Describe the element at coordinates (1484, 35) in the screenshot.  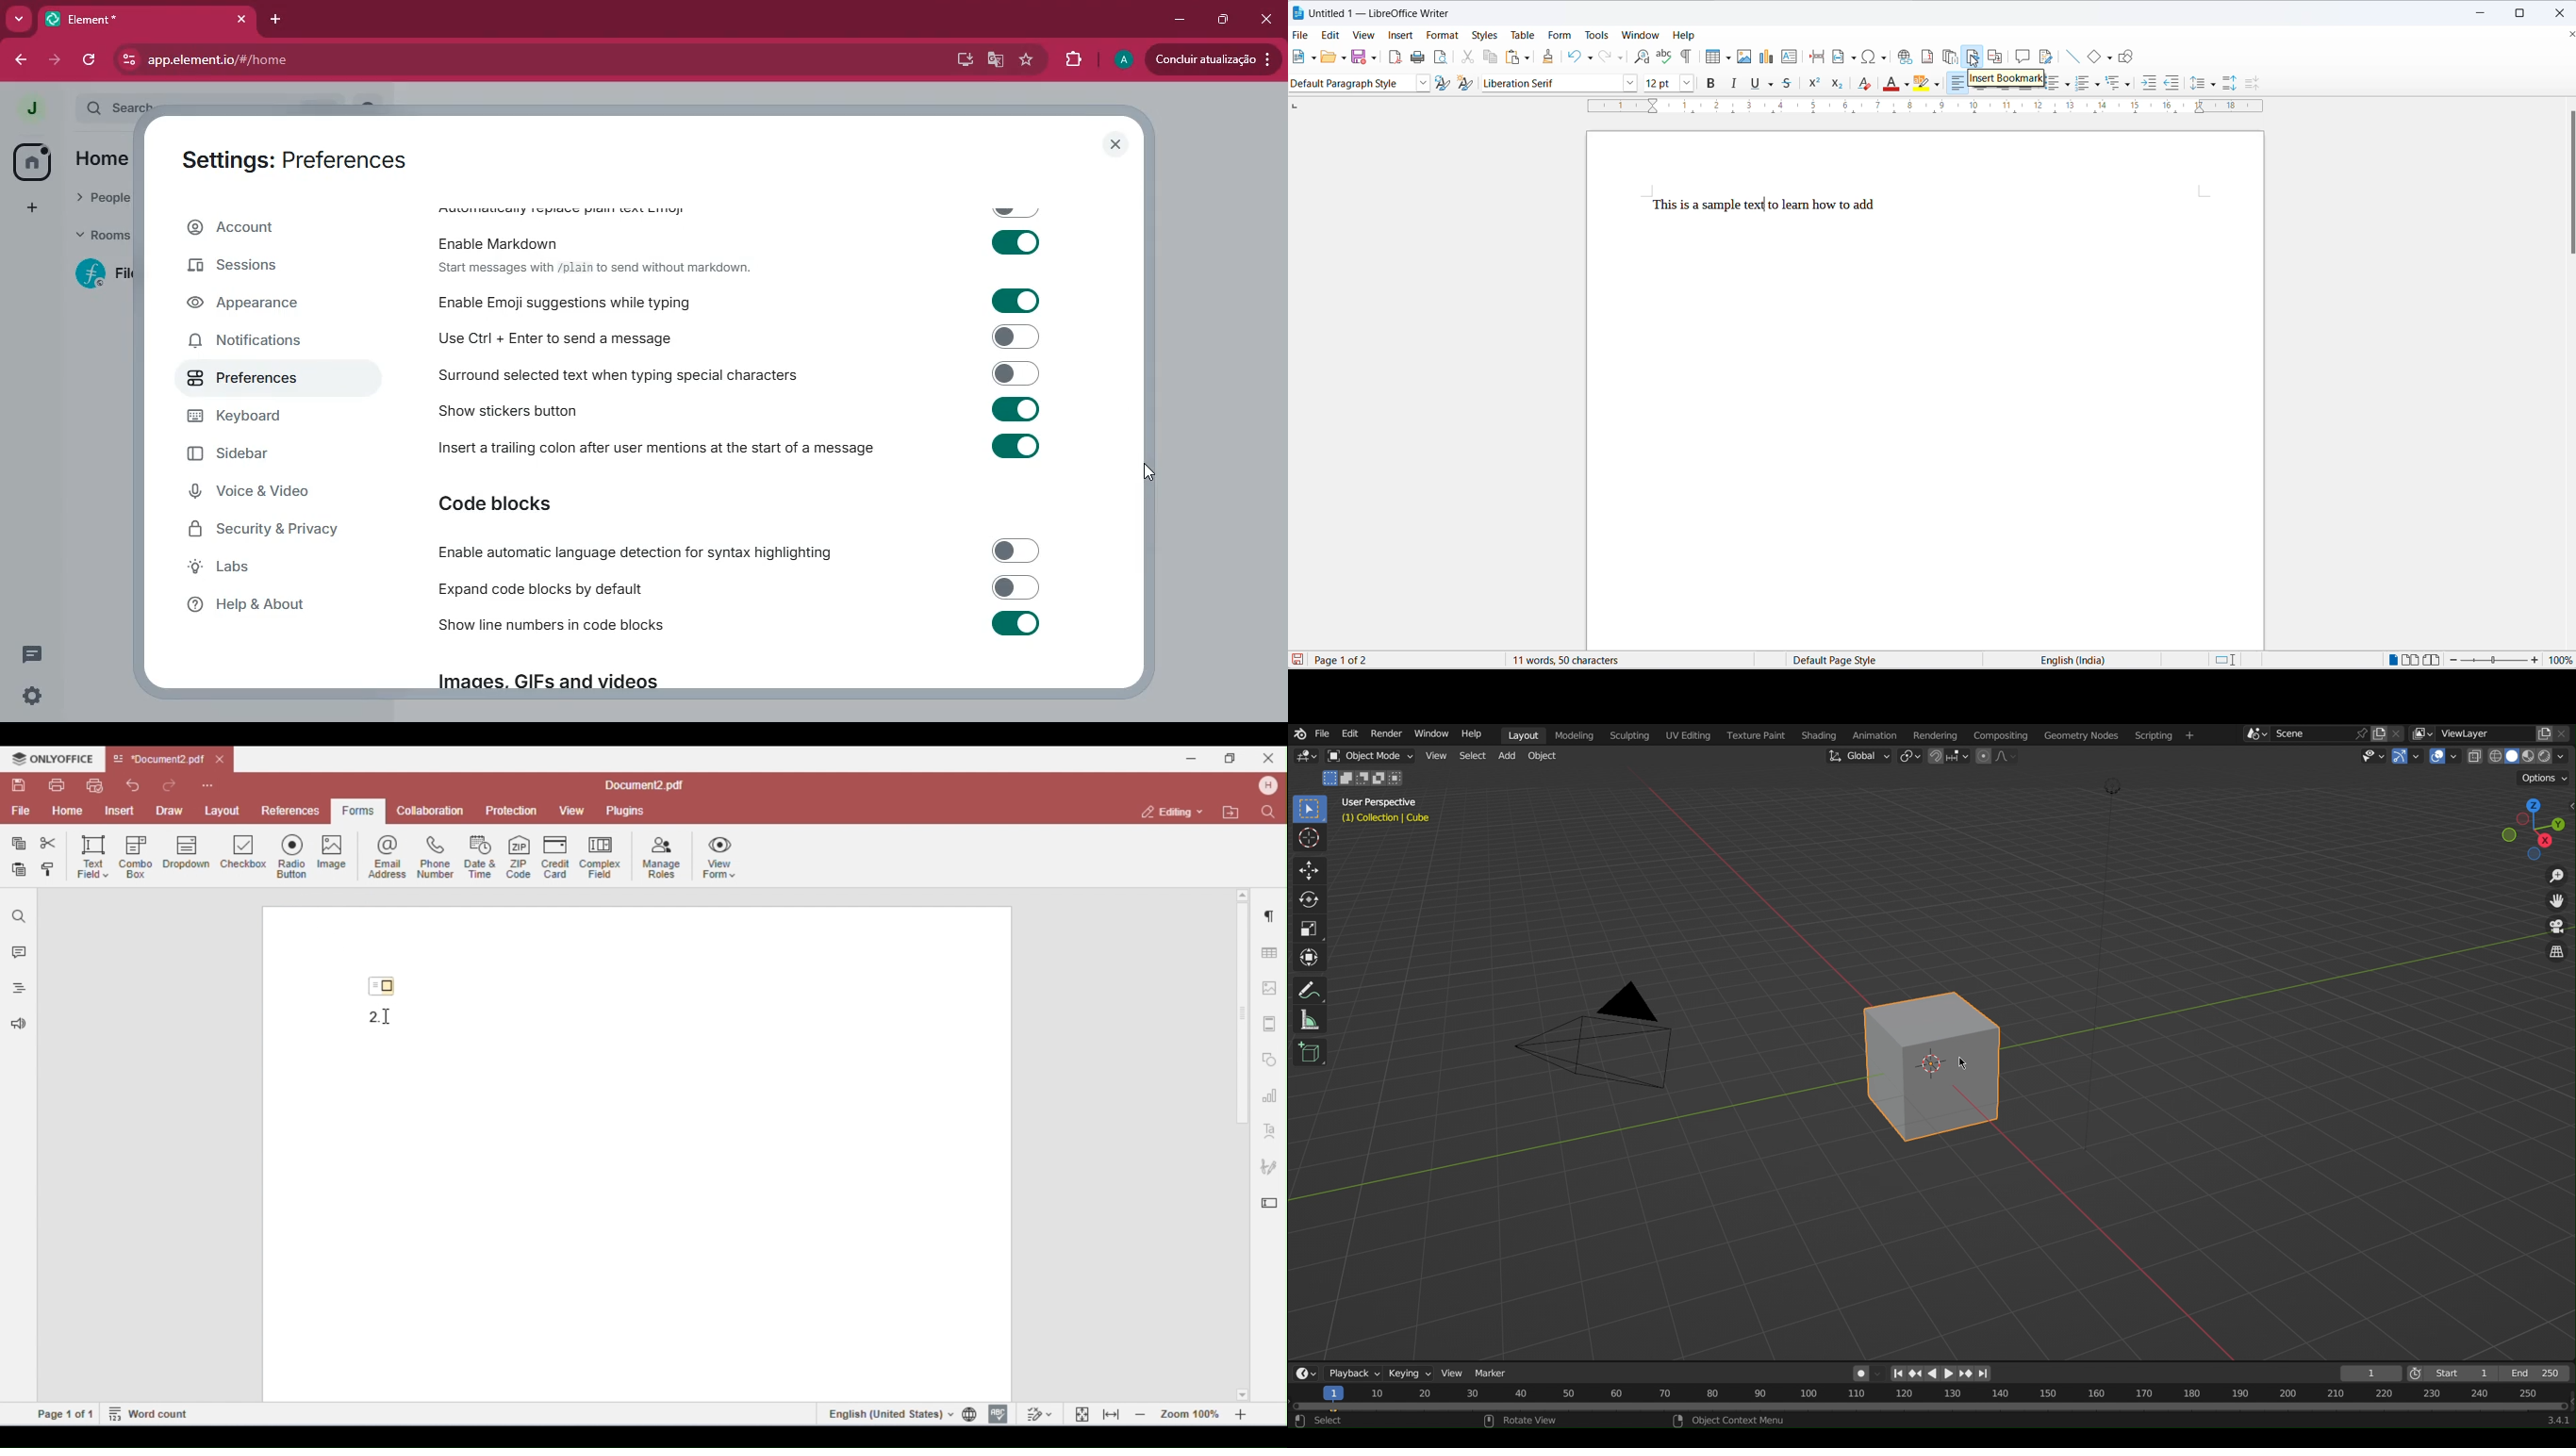
I see `styles` at that location.